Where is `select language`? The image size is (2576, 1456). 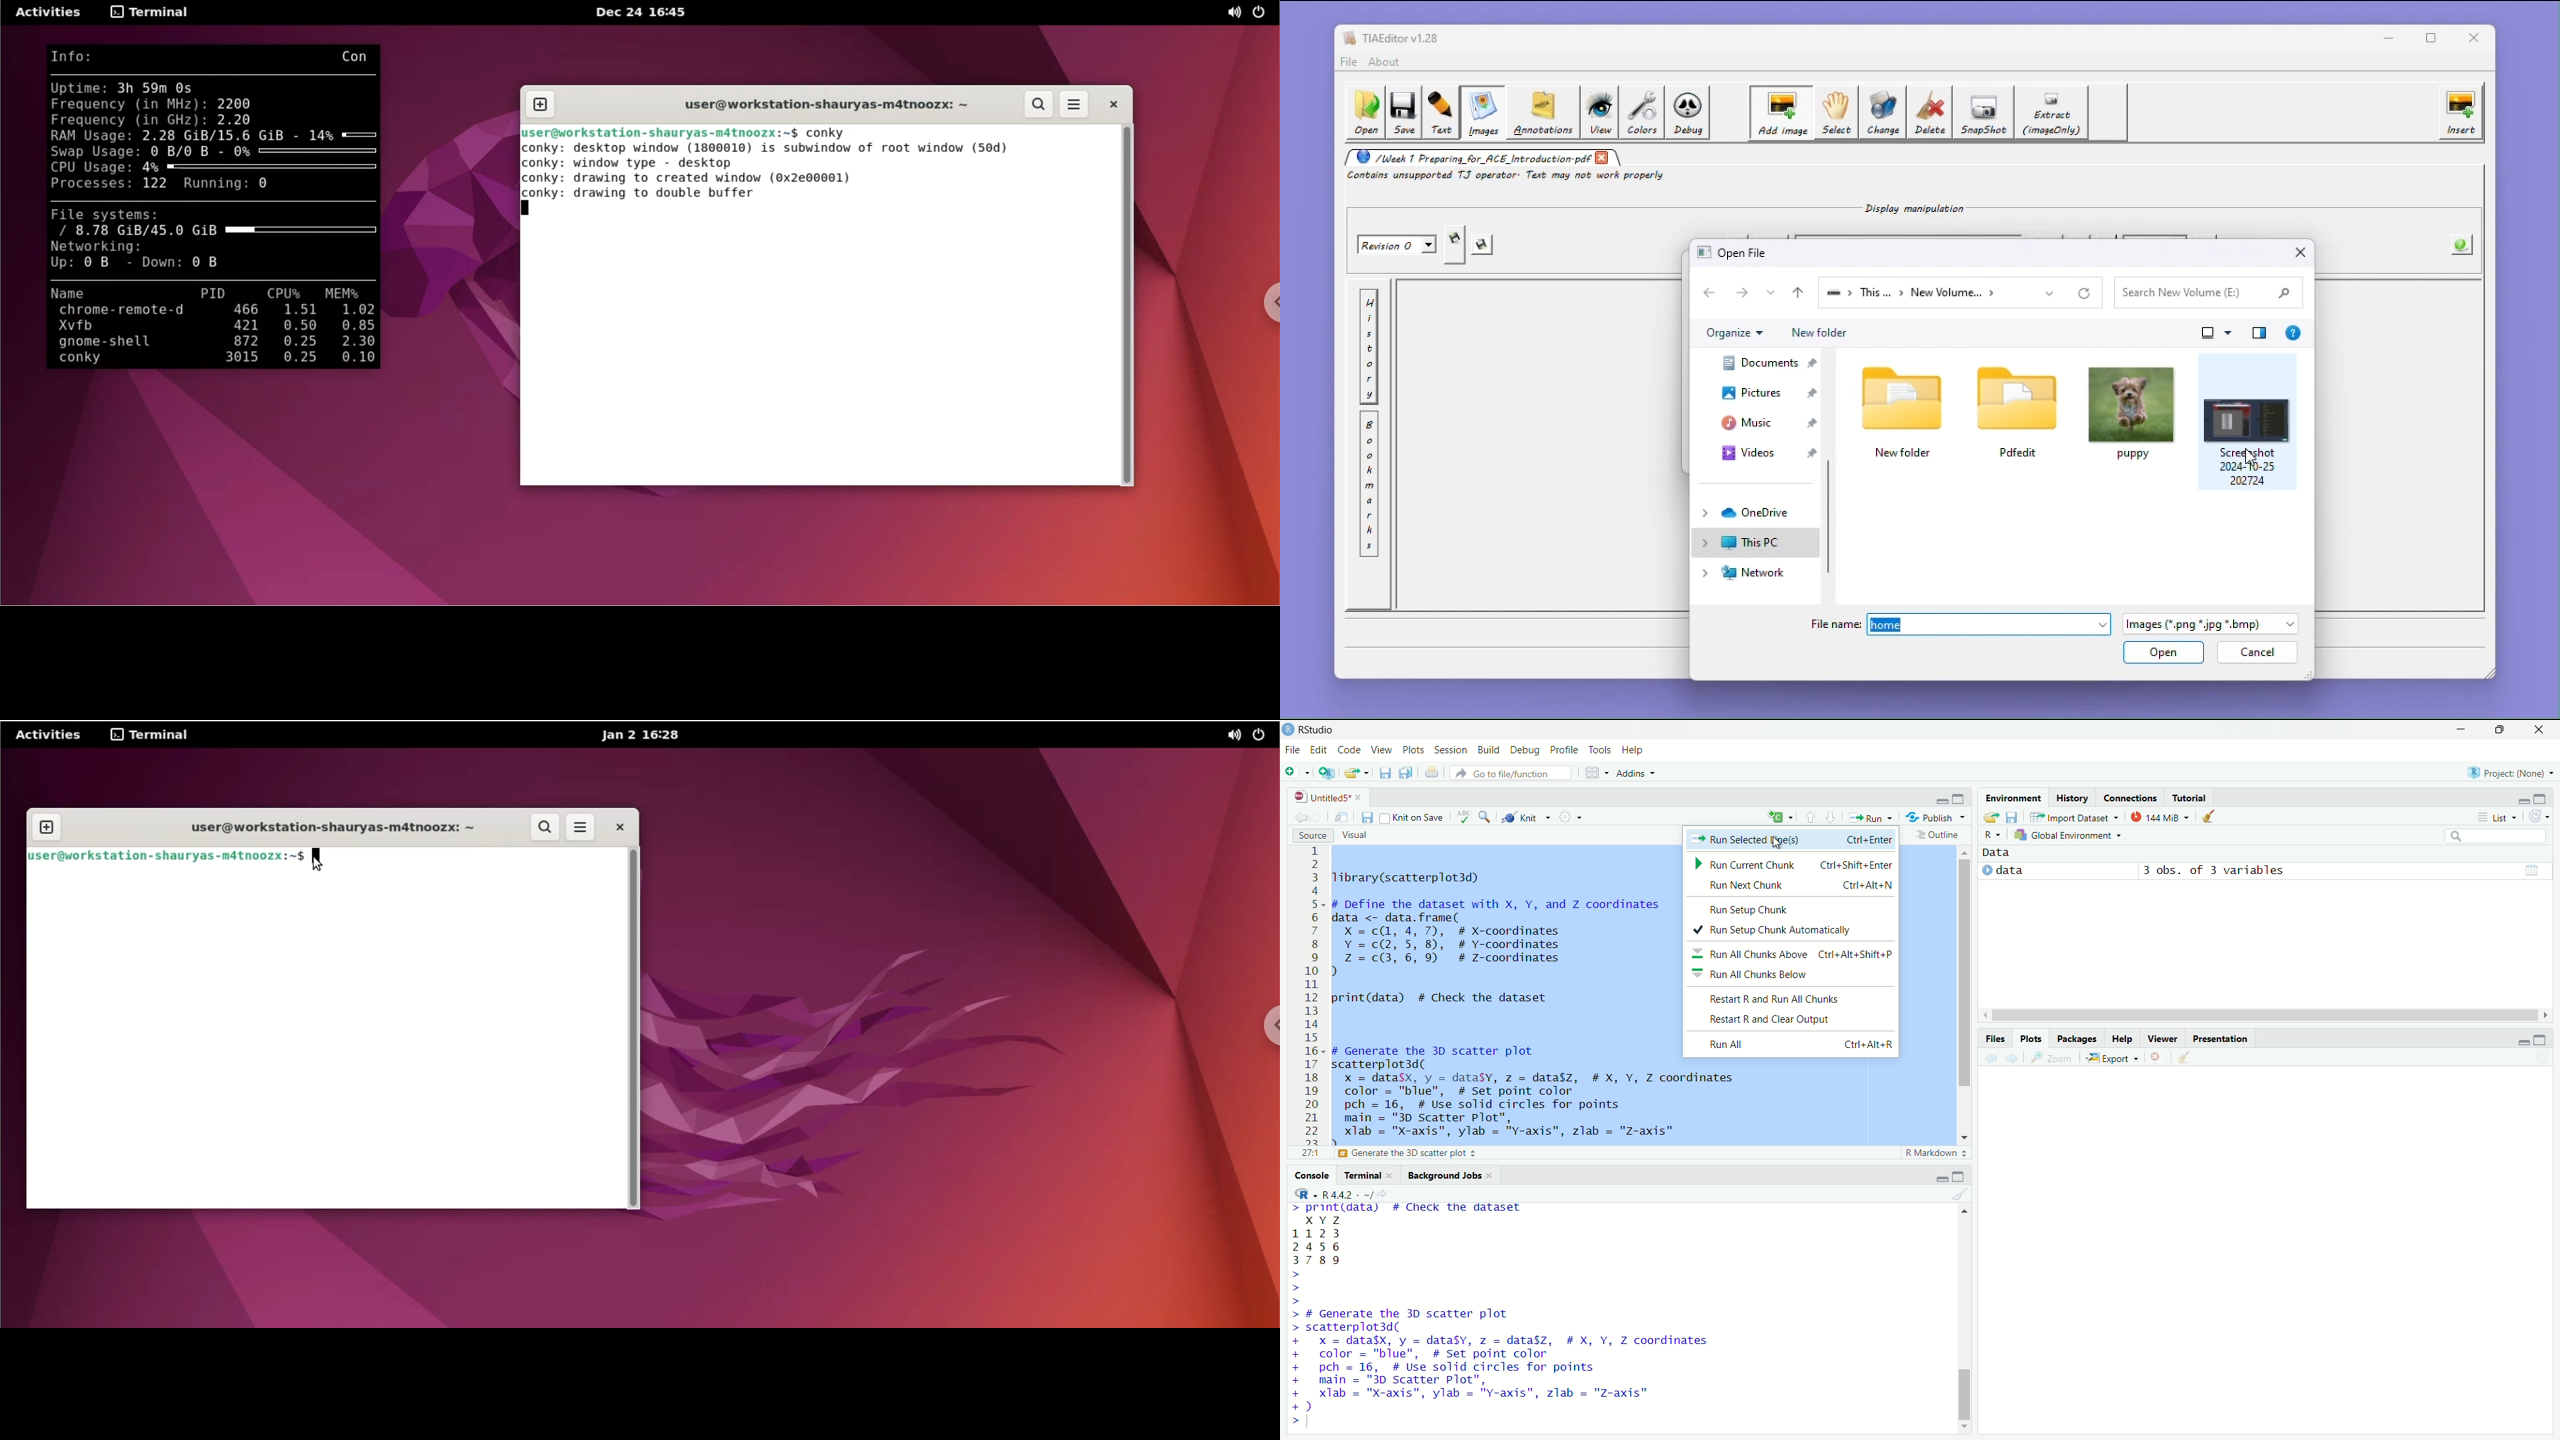
select language is located at coordinates (1991, 835).